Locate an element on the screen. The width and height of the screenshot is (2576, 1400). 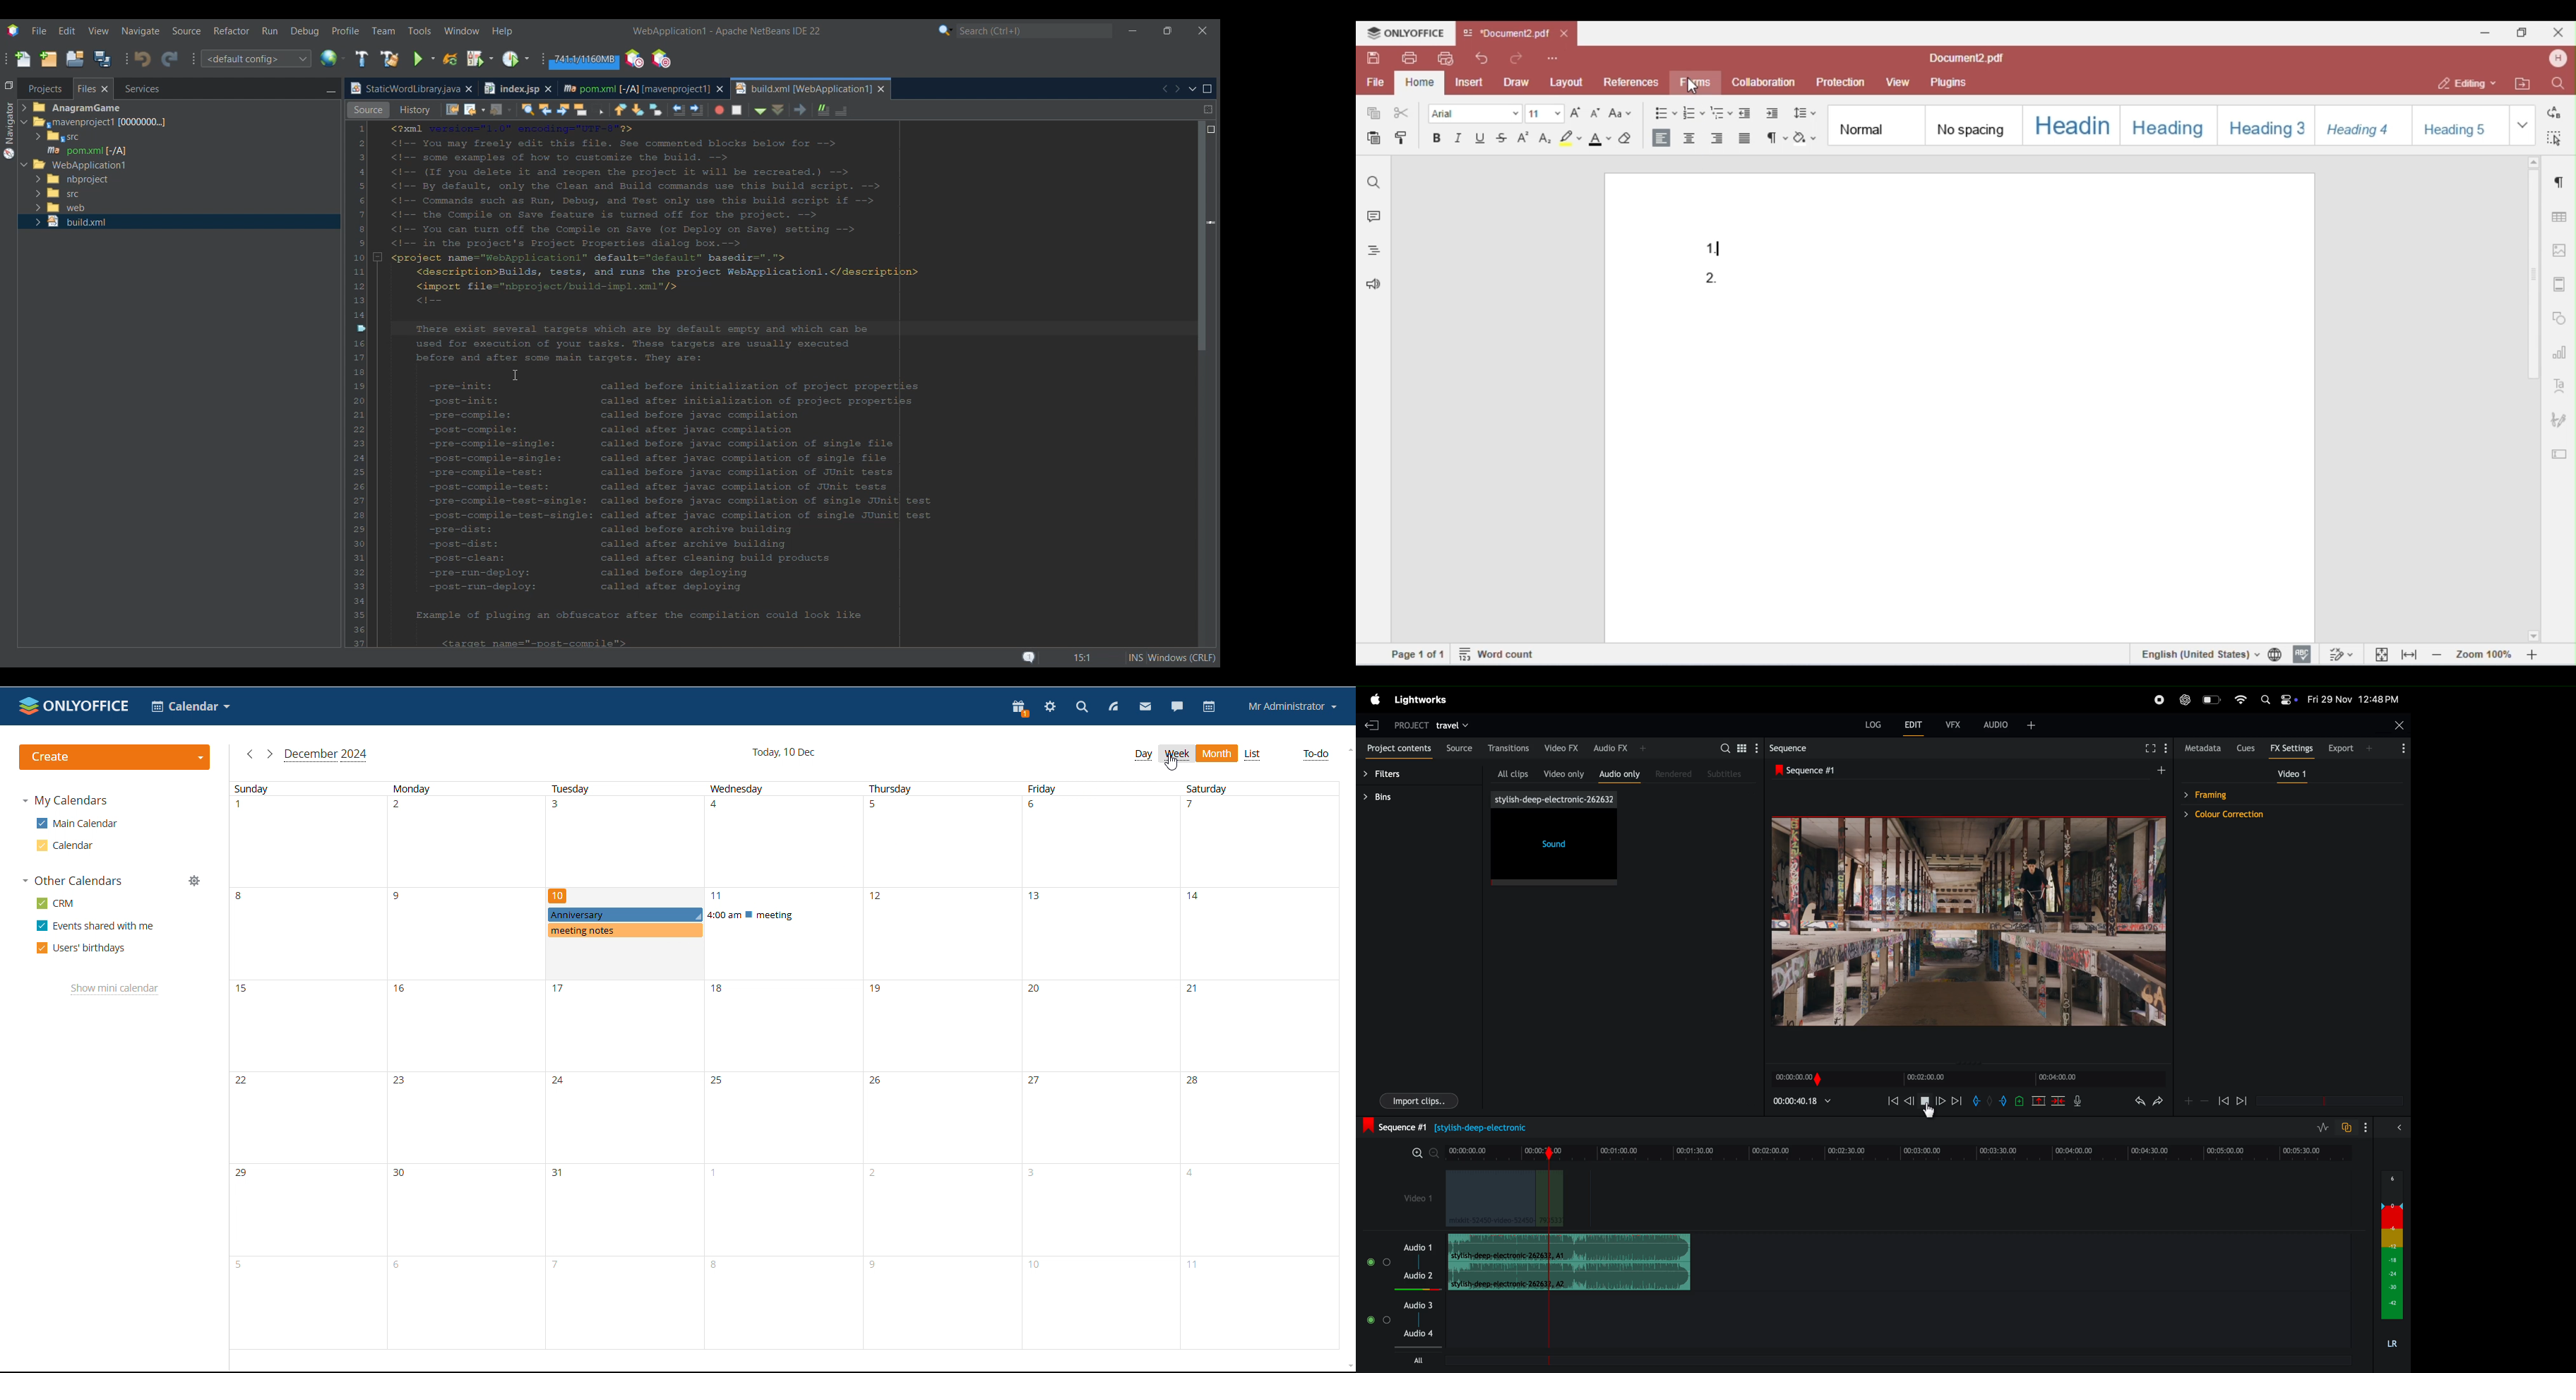
to-do is located at coordinates (1314, 755).